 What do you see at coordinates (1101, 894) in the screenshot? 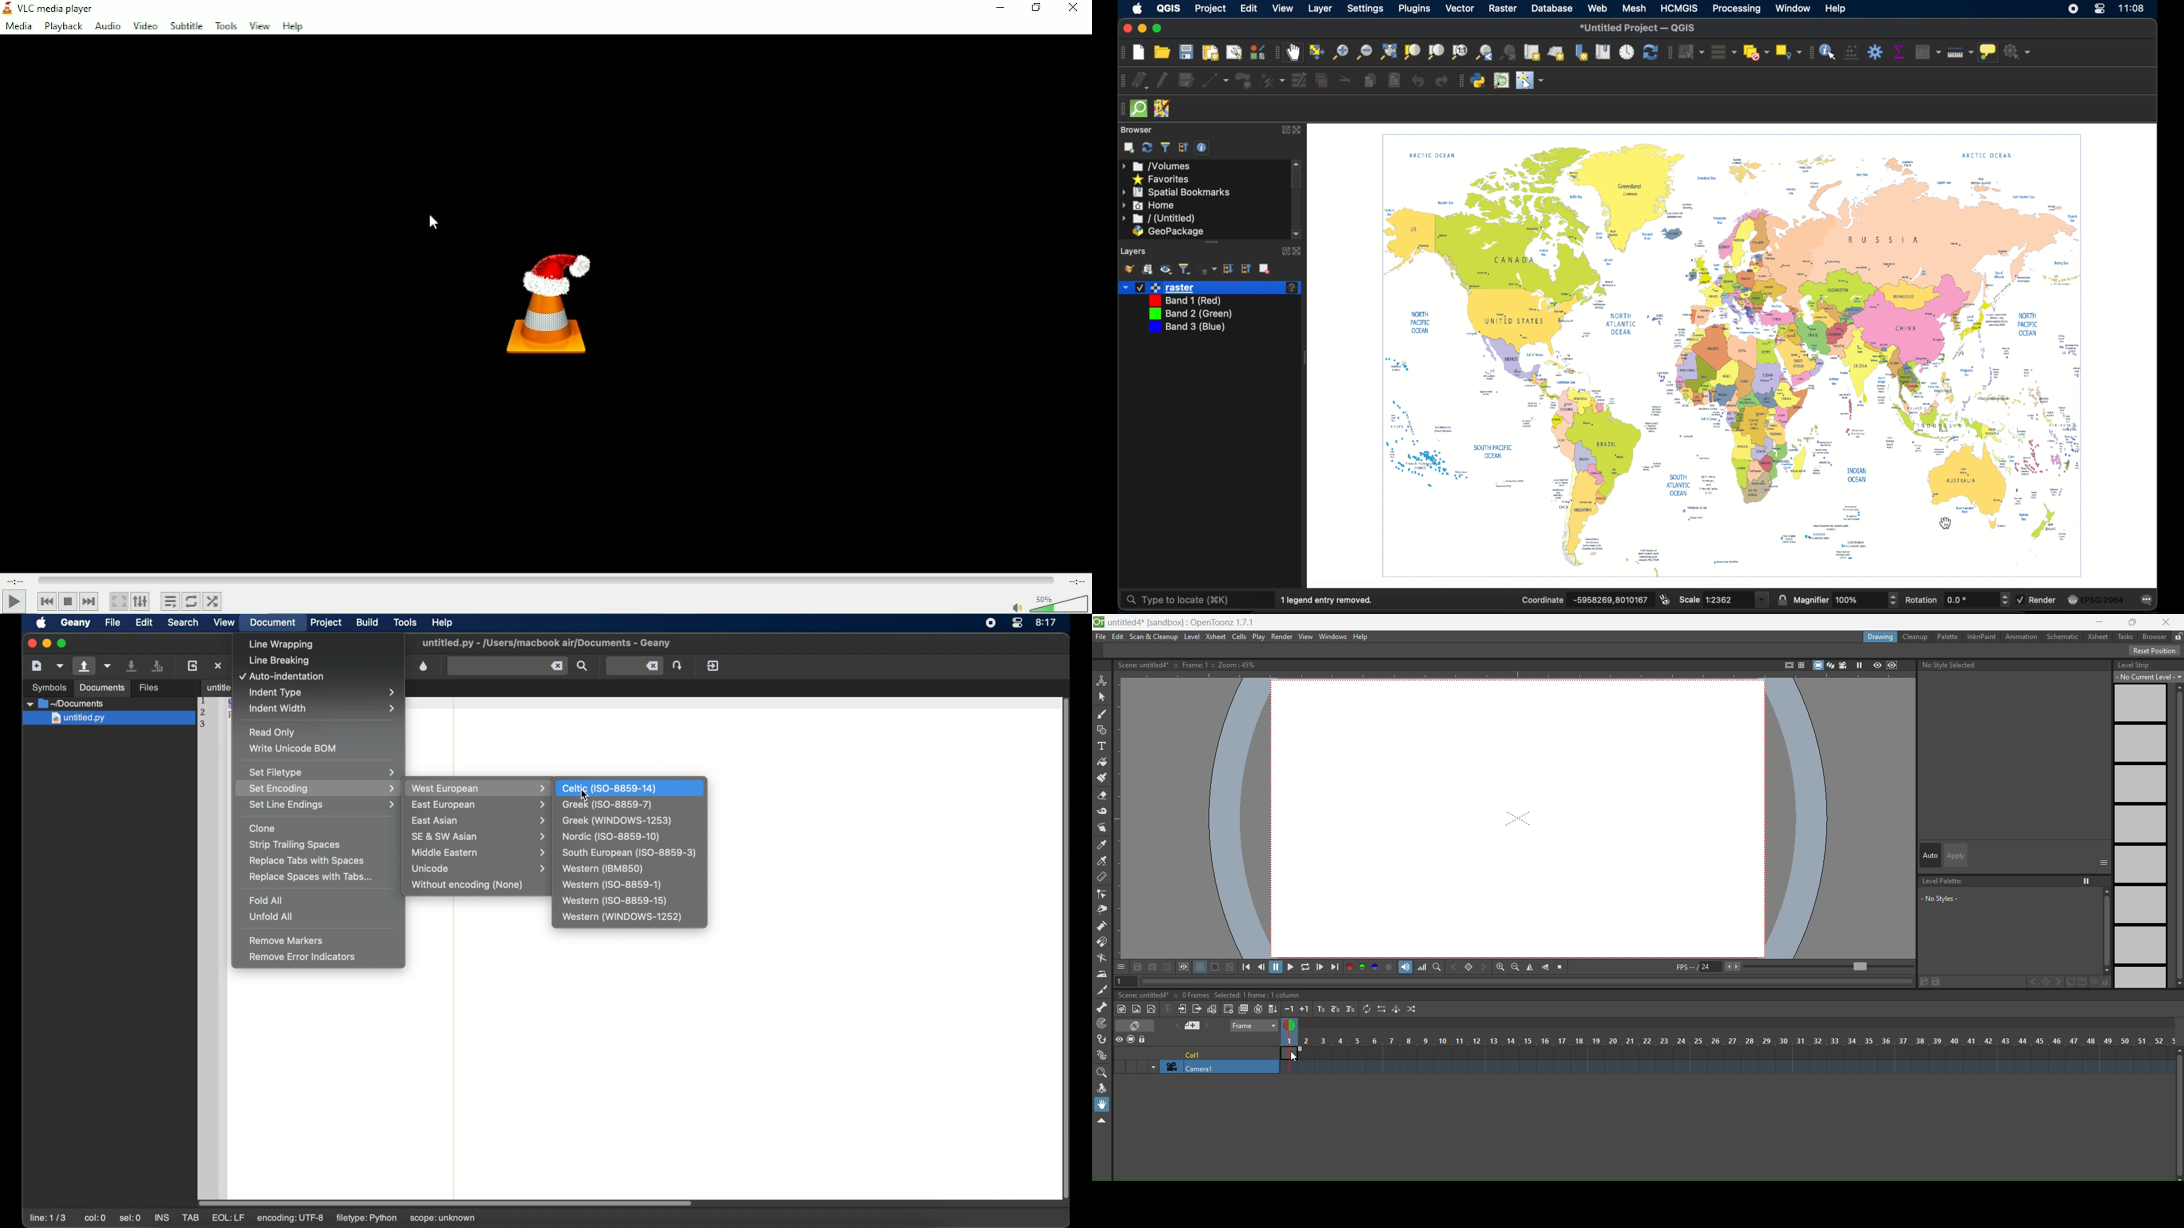
I see `control point editor tool` at bounding box center [1101, 894].